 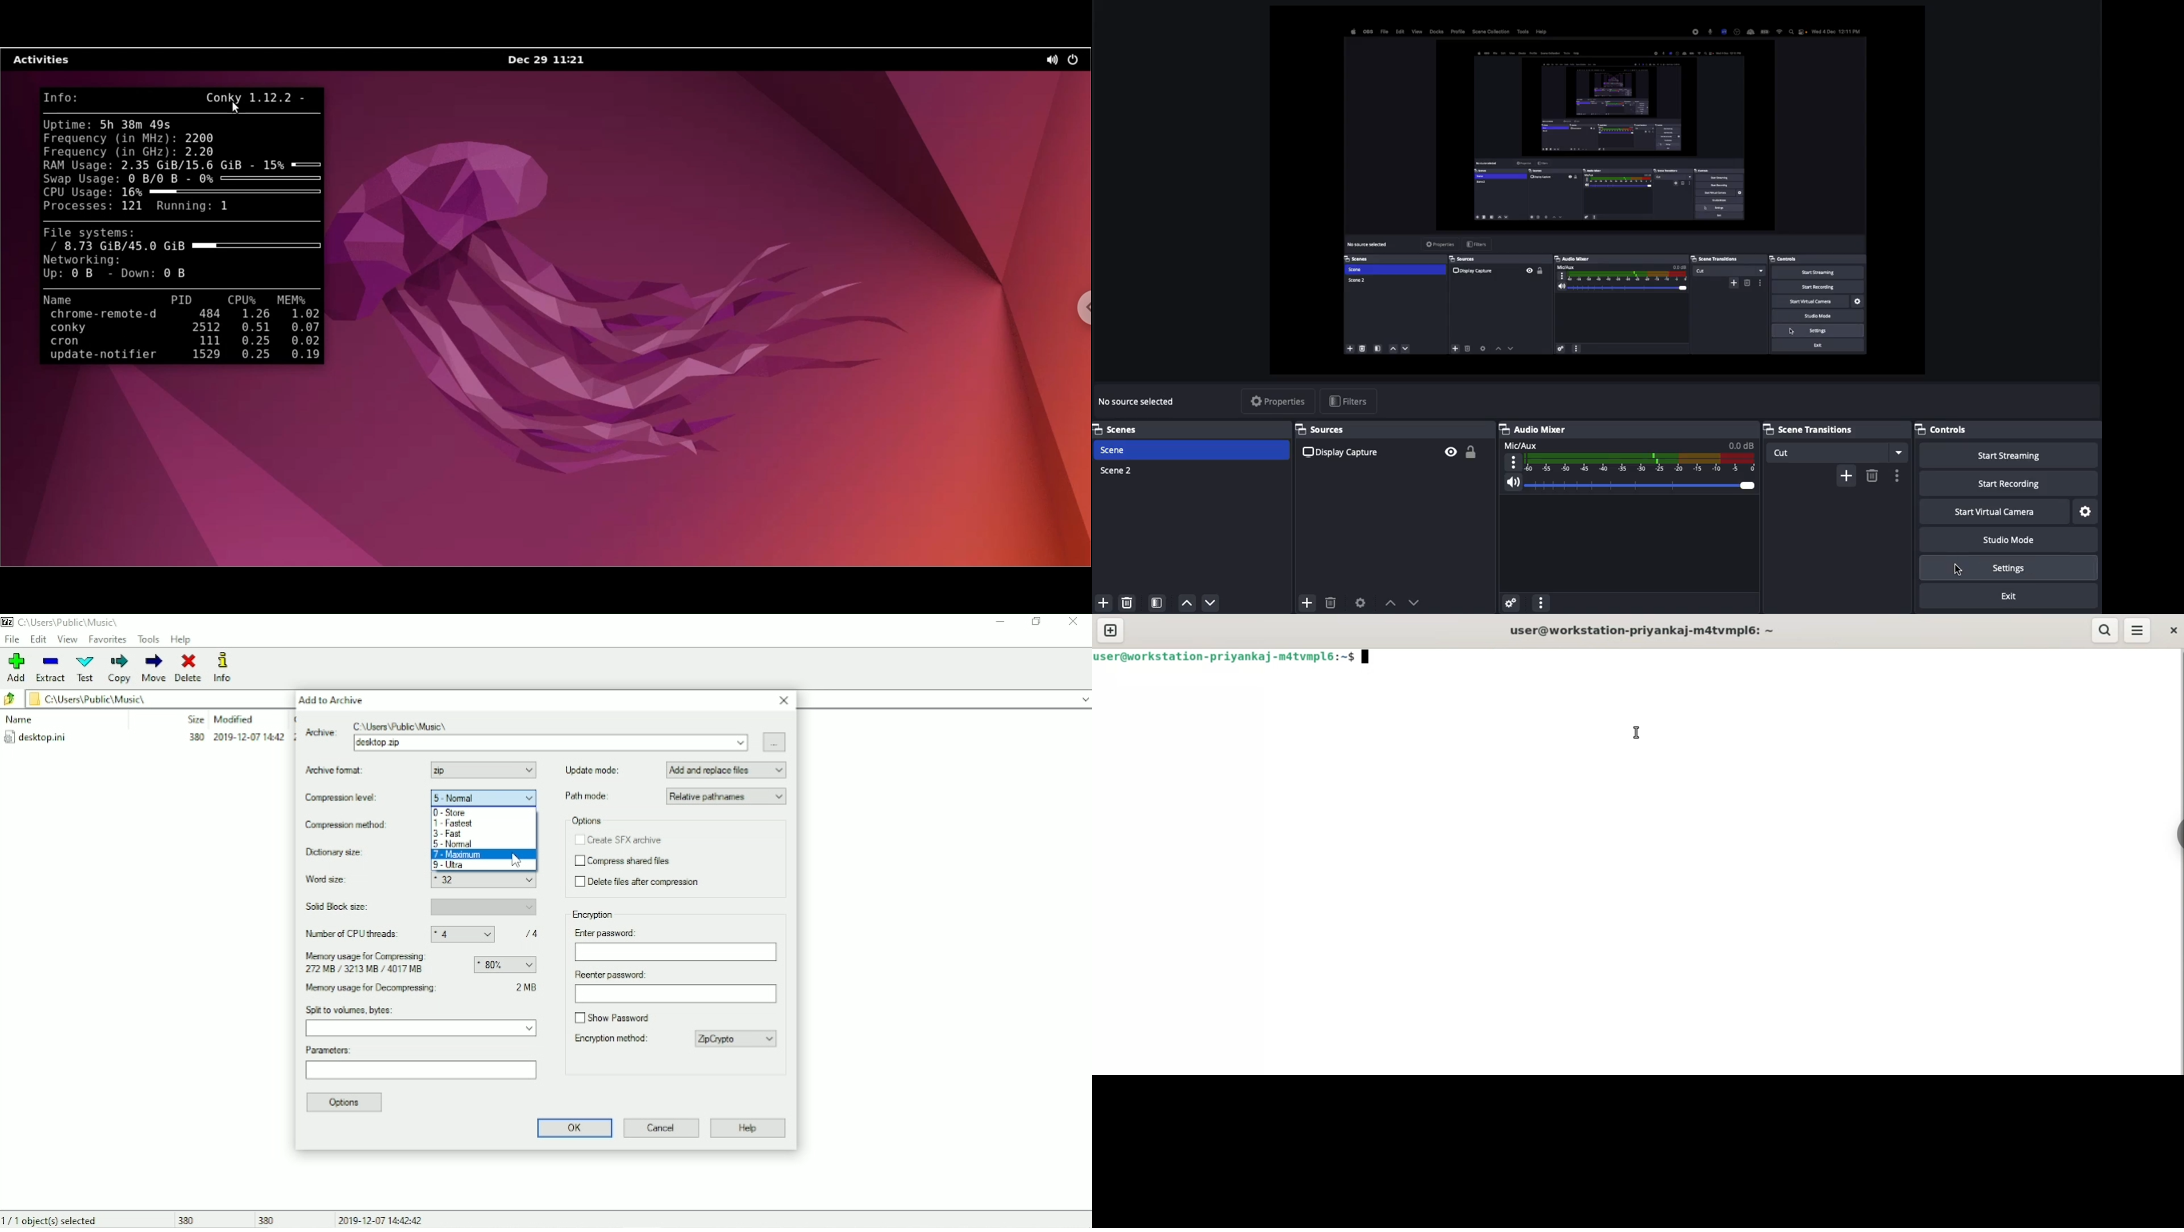 What do you see at coordinates (235, 719) in the screenshot?
I see `Modified` at bounding box center [235, 719].